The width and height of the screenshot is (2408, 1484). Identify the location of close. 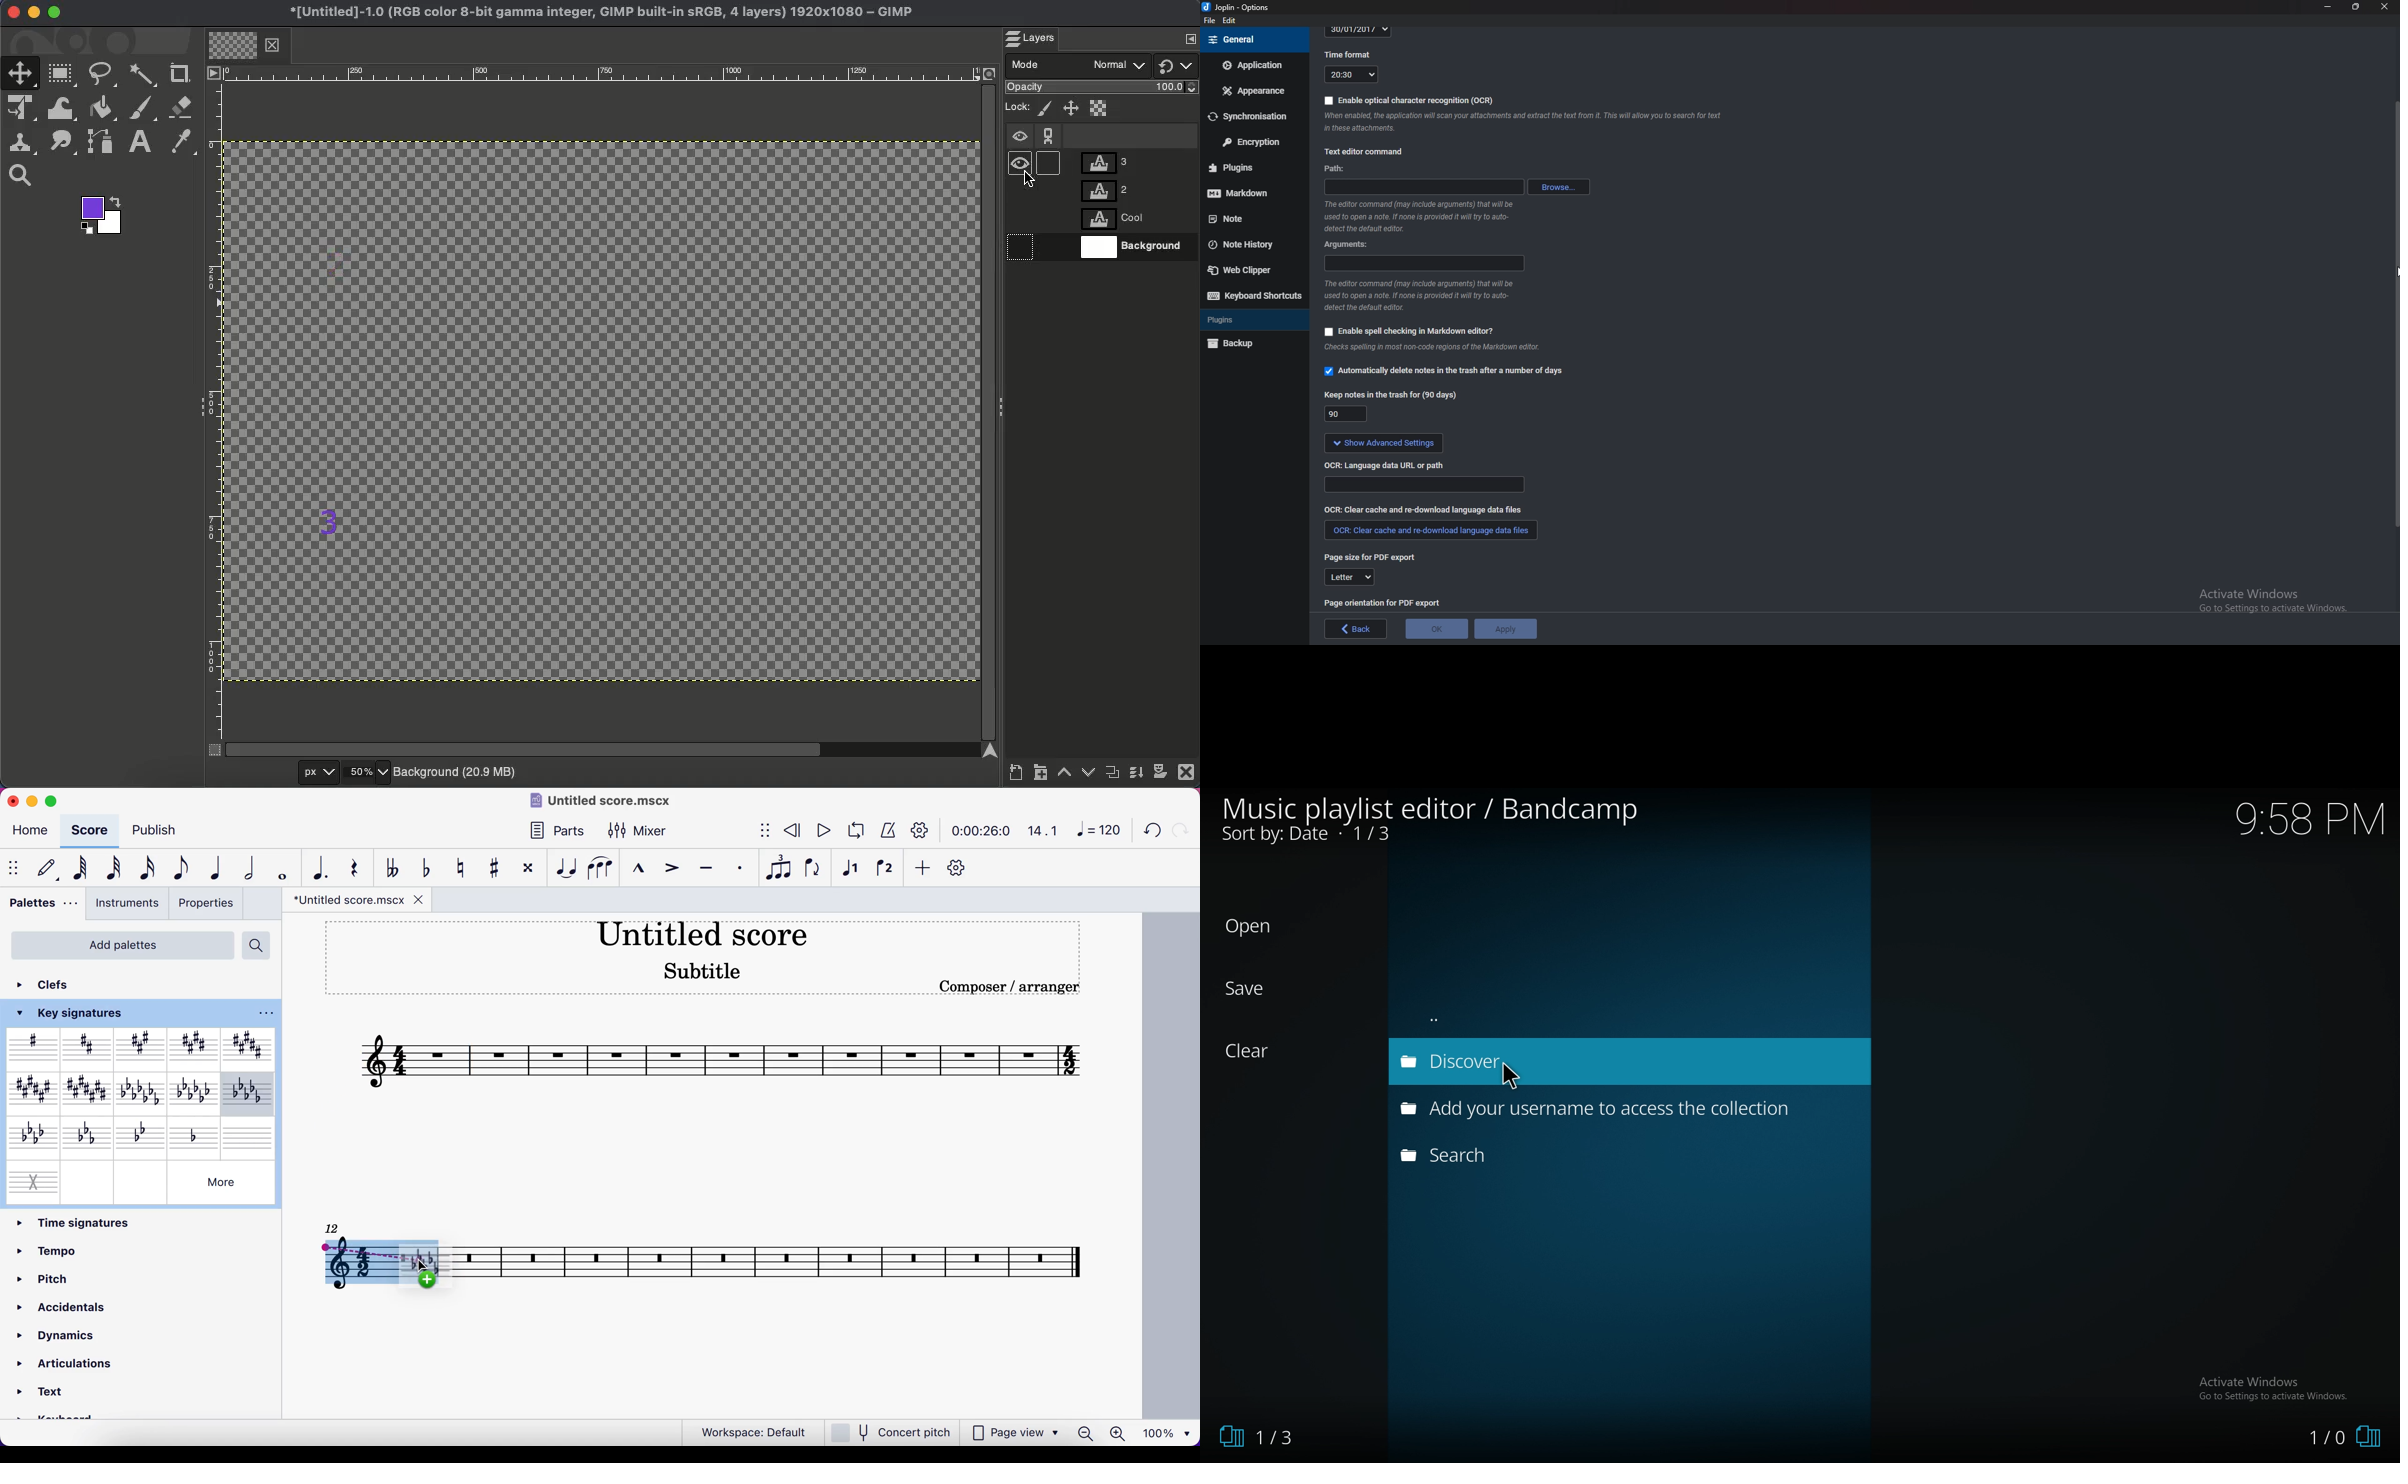
(2383, 8).